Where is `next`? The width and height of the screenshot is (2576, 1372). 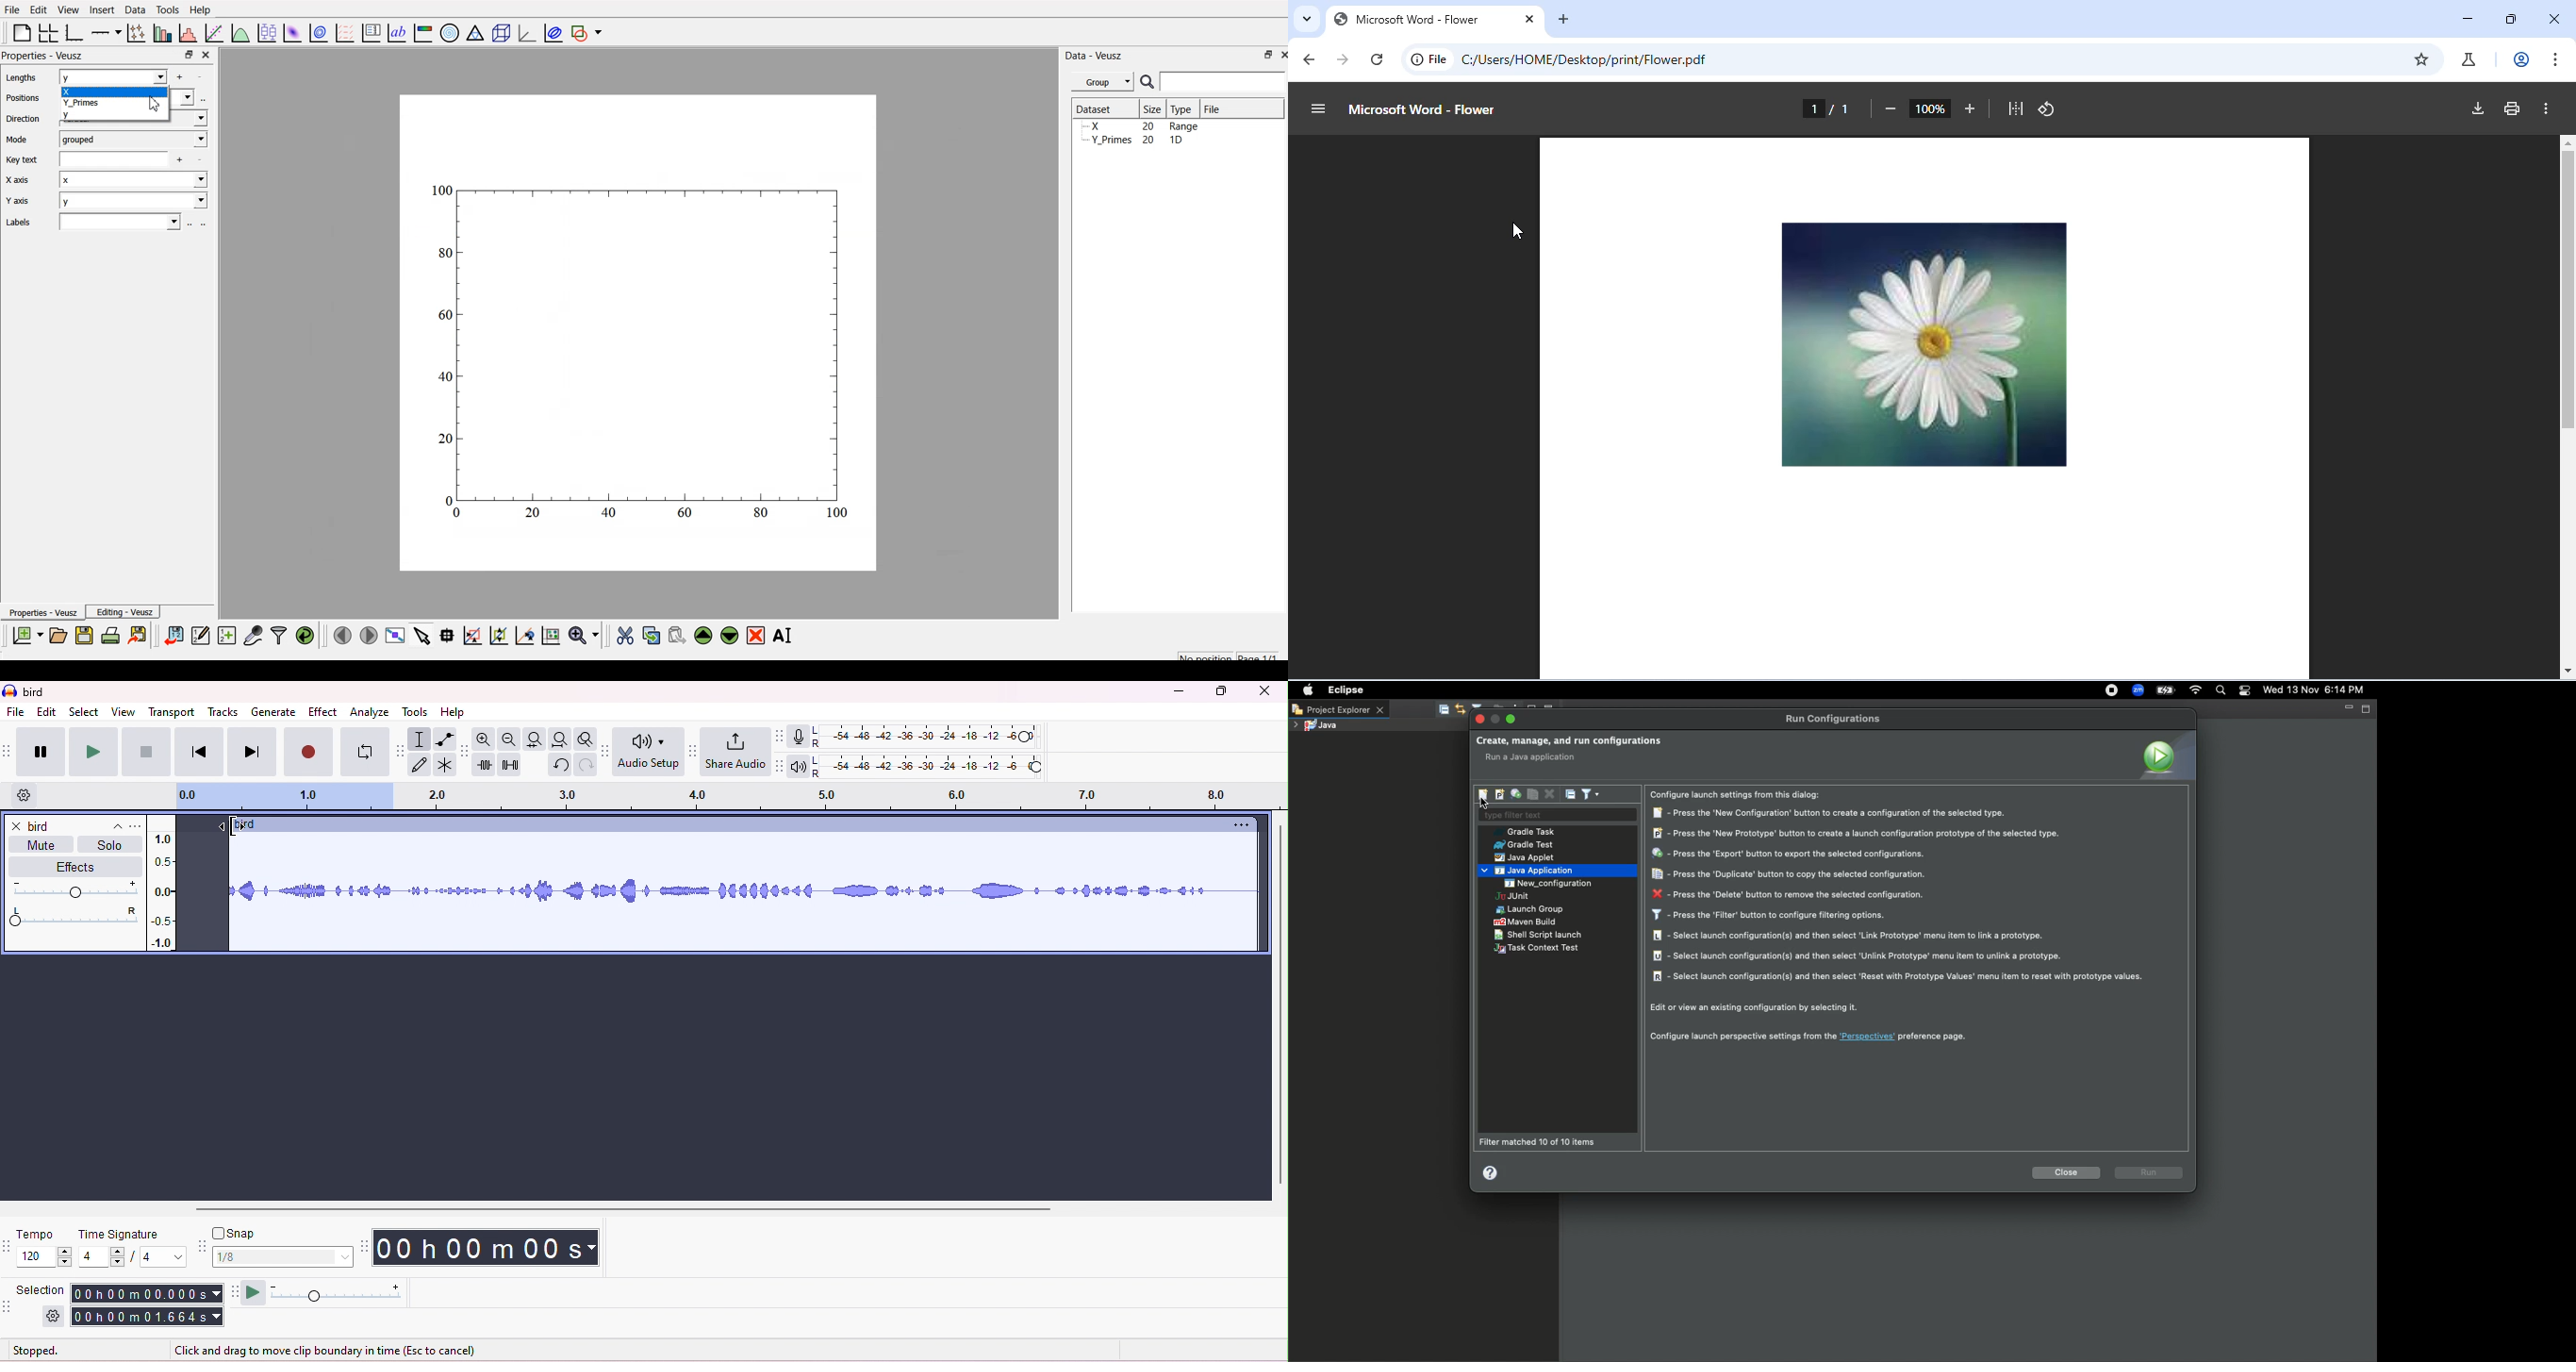 next is located at coordinates (250, 753).